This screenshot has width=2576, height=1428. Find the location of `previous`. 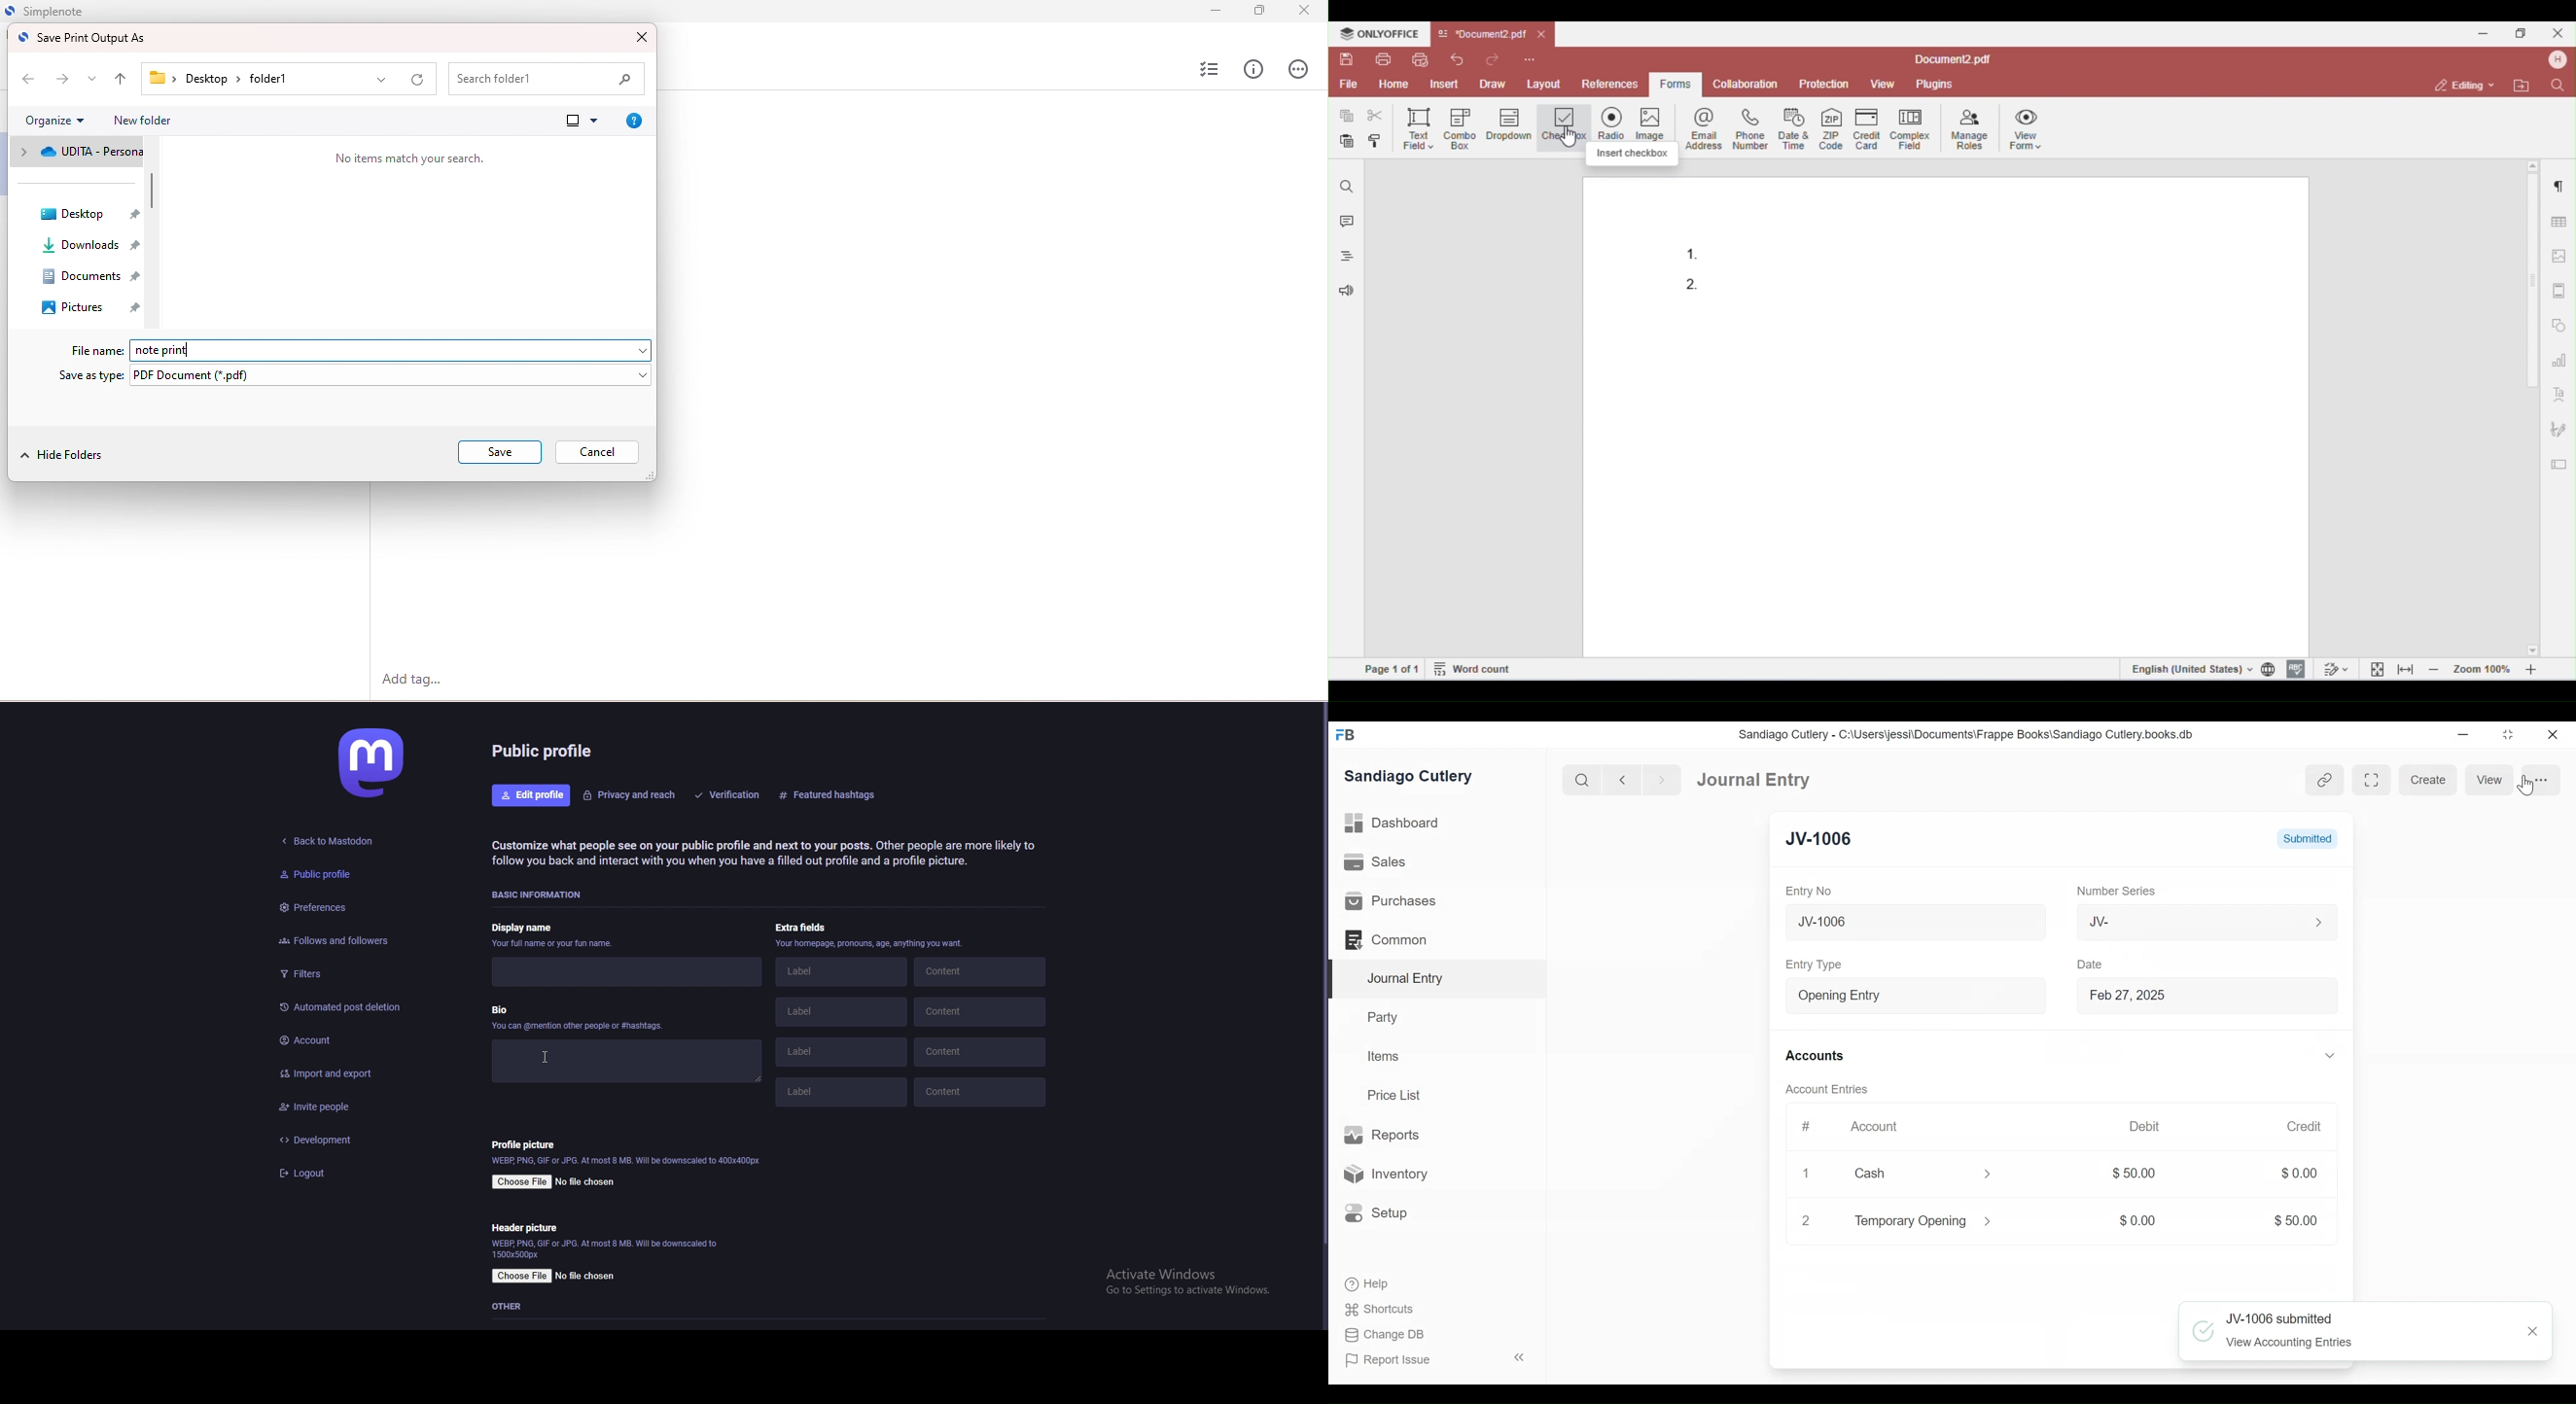

previous is located at coordinates (26, 77).